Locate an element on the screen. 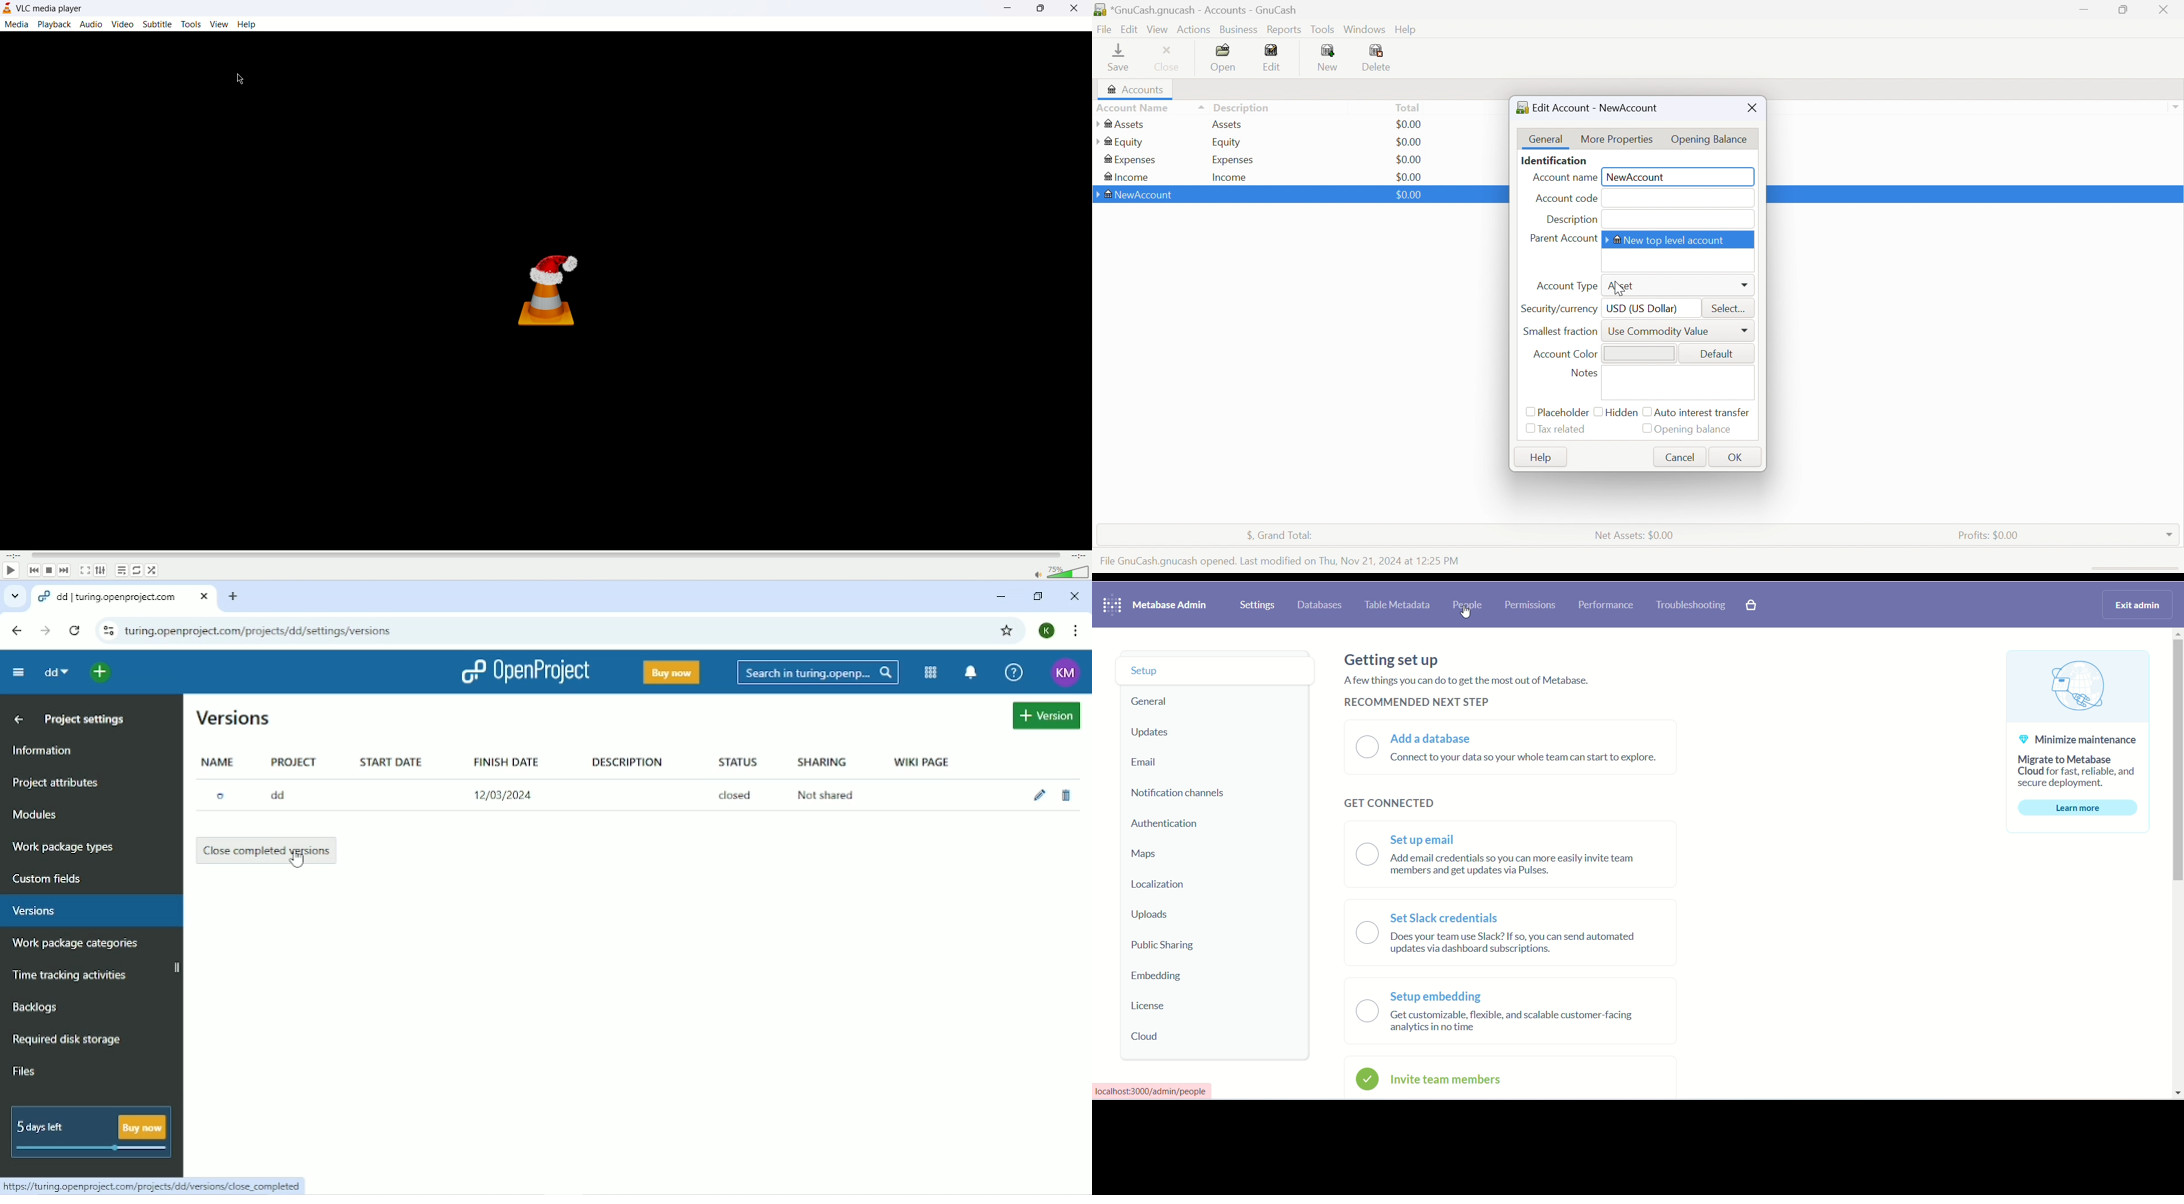  Delete is located at coordinates (1380, 59).